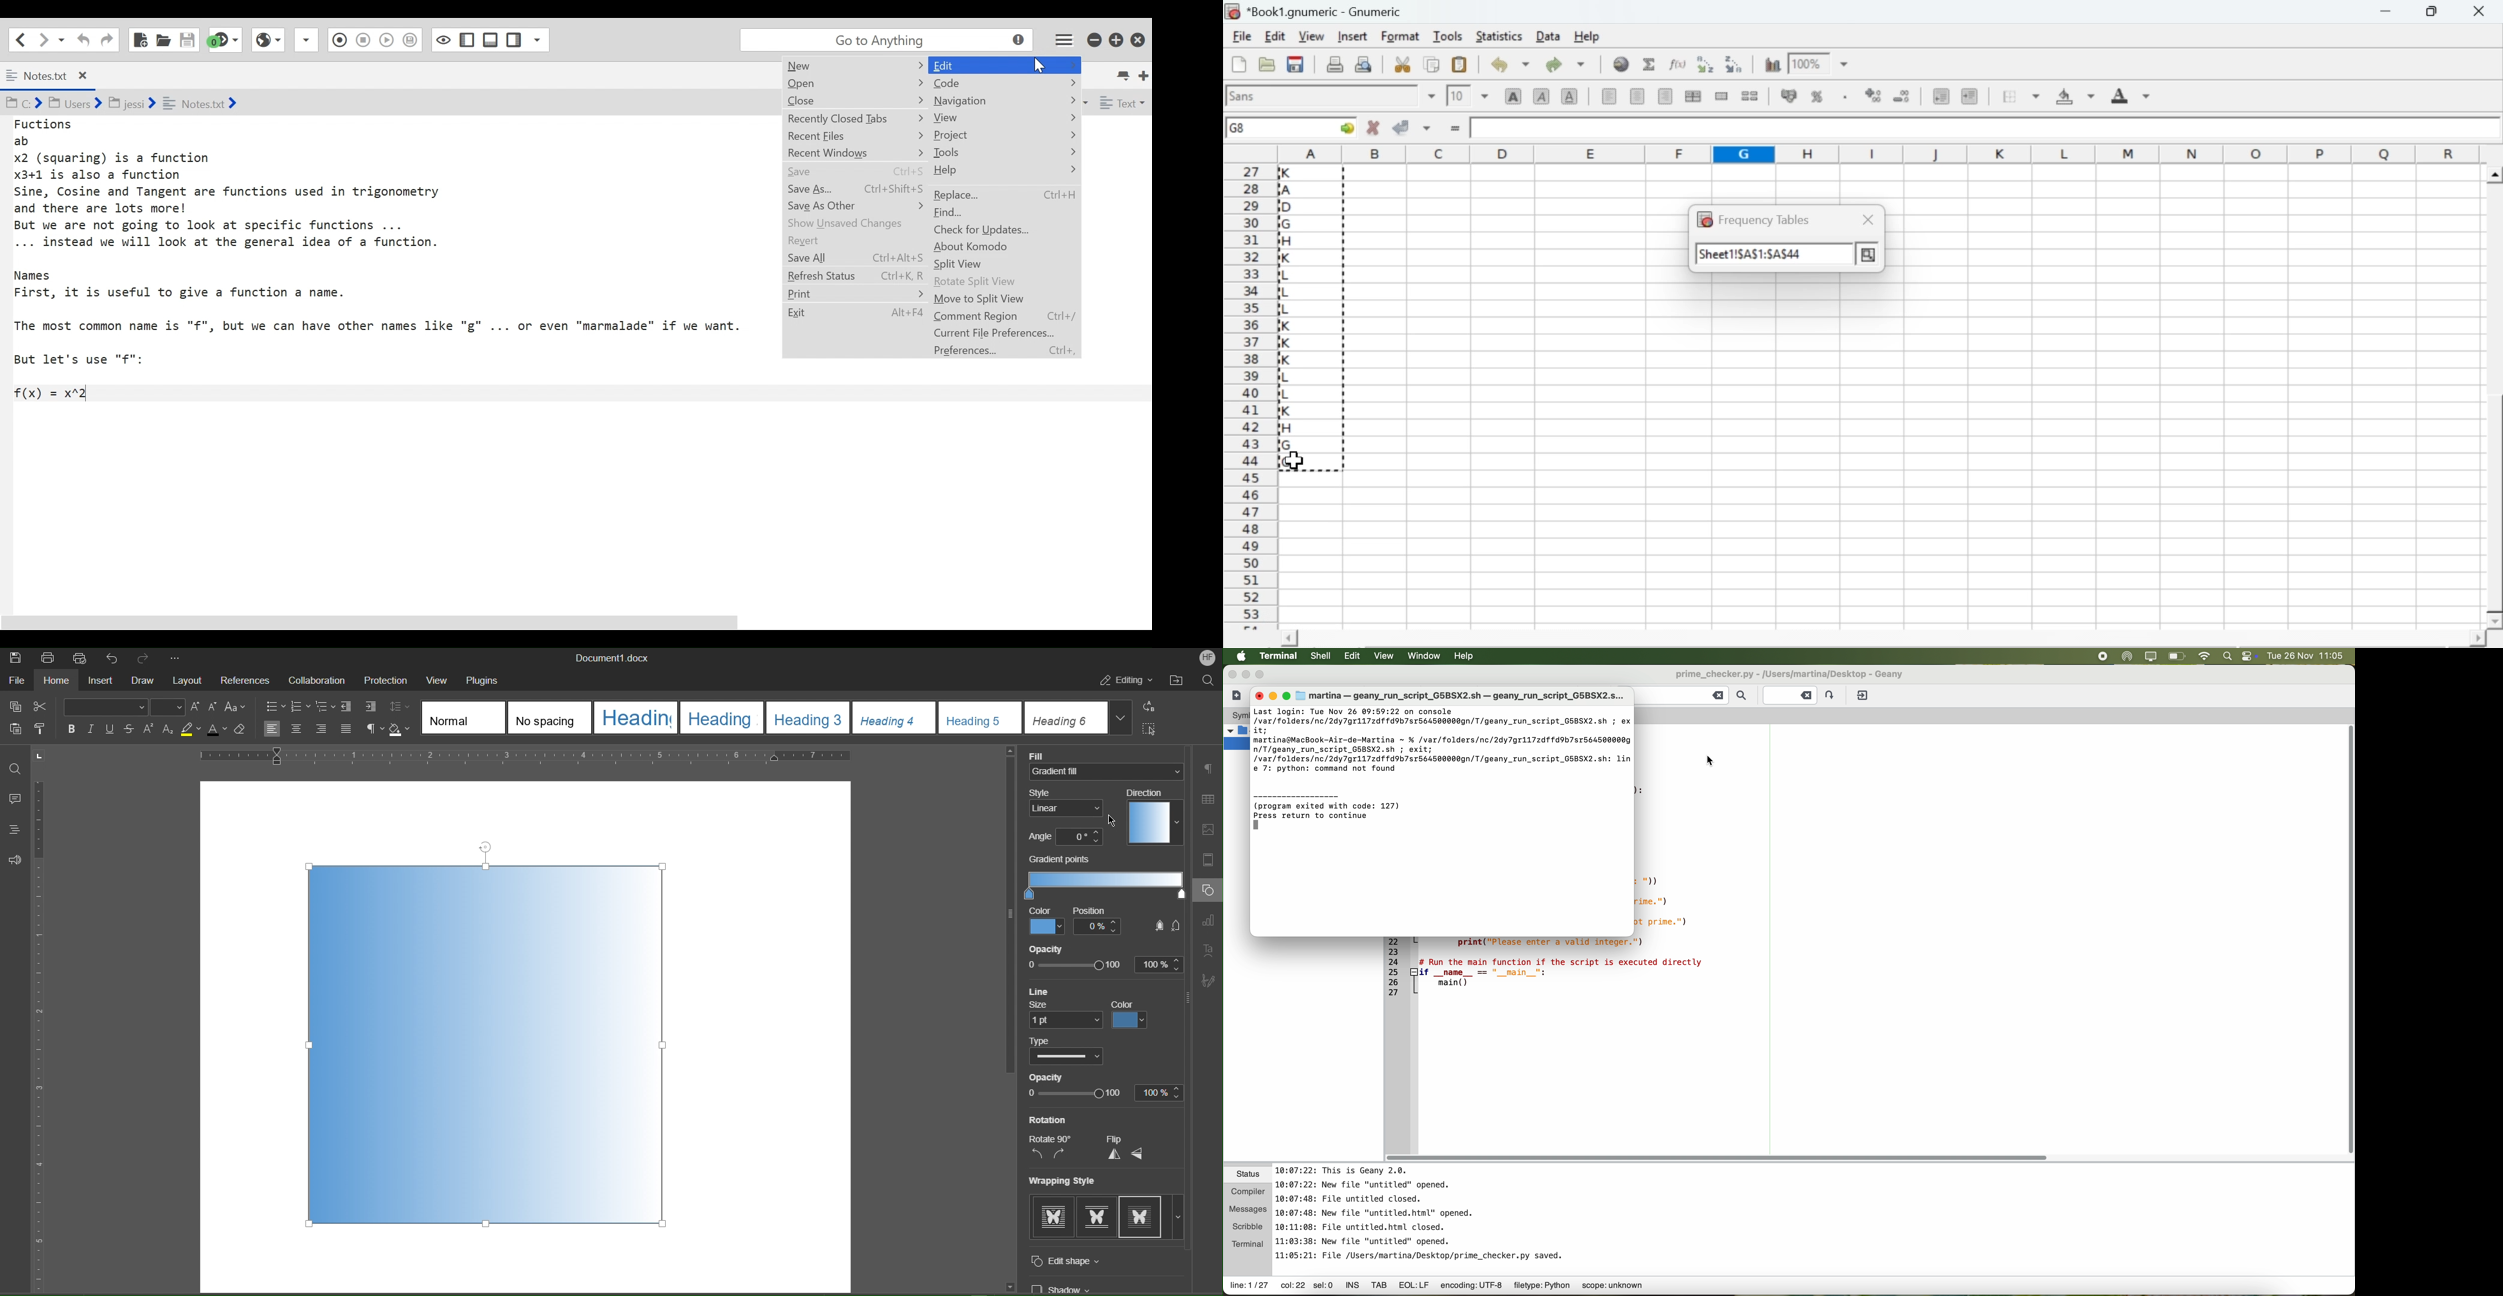 This screenshot has width=2520, height=1316. Describe the element at coordinates (1123, 718) in the screenshot. I see `More Headings` at that location.